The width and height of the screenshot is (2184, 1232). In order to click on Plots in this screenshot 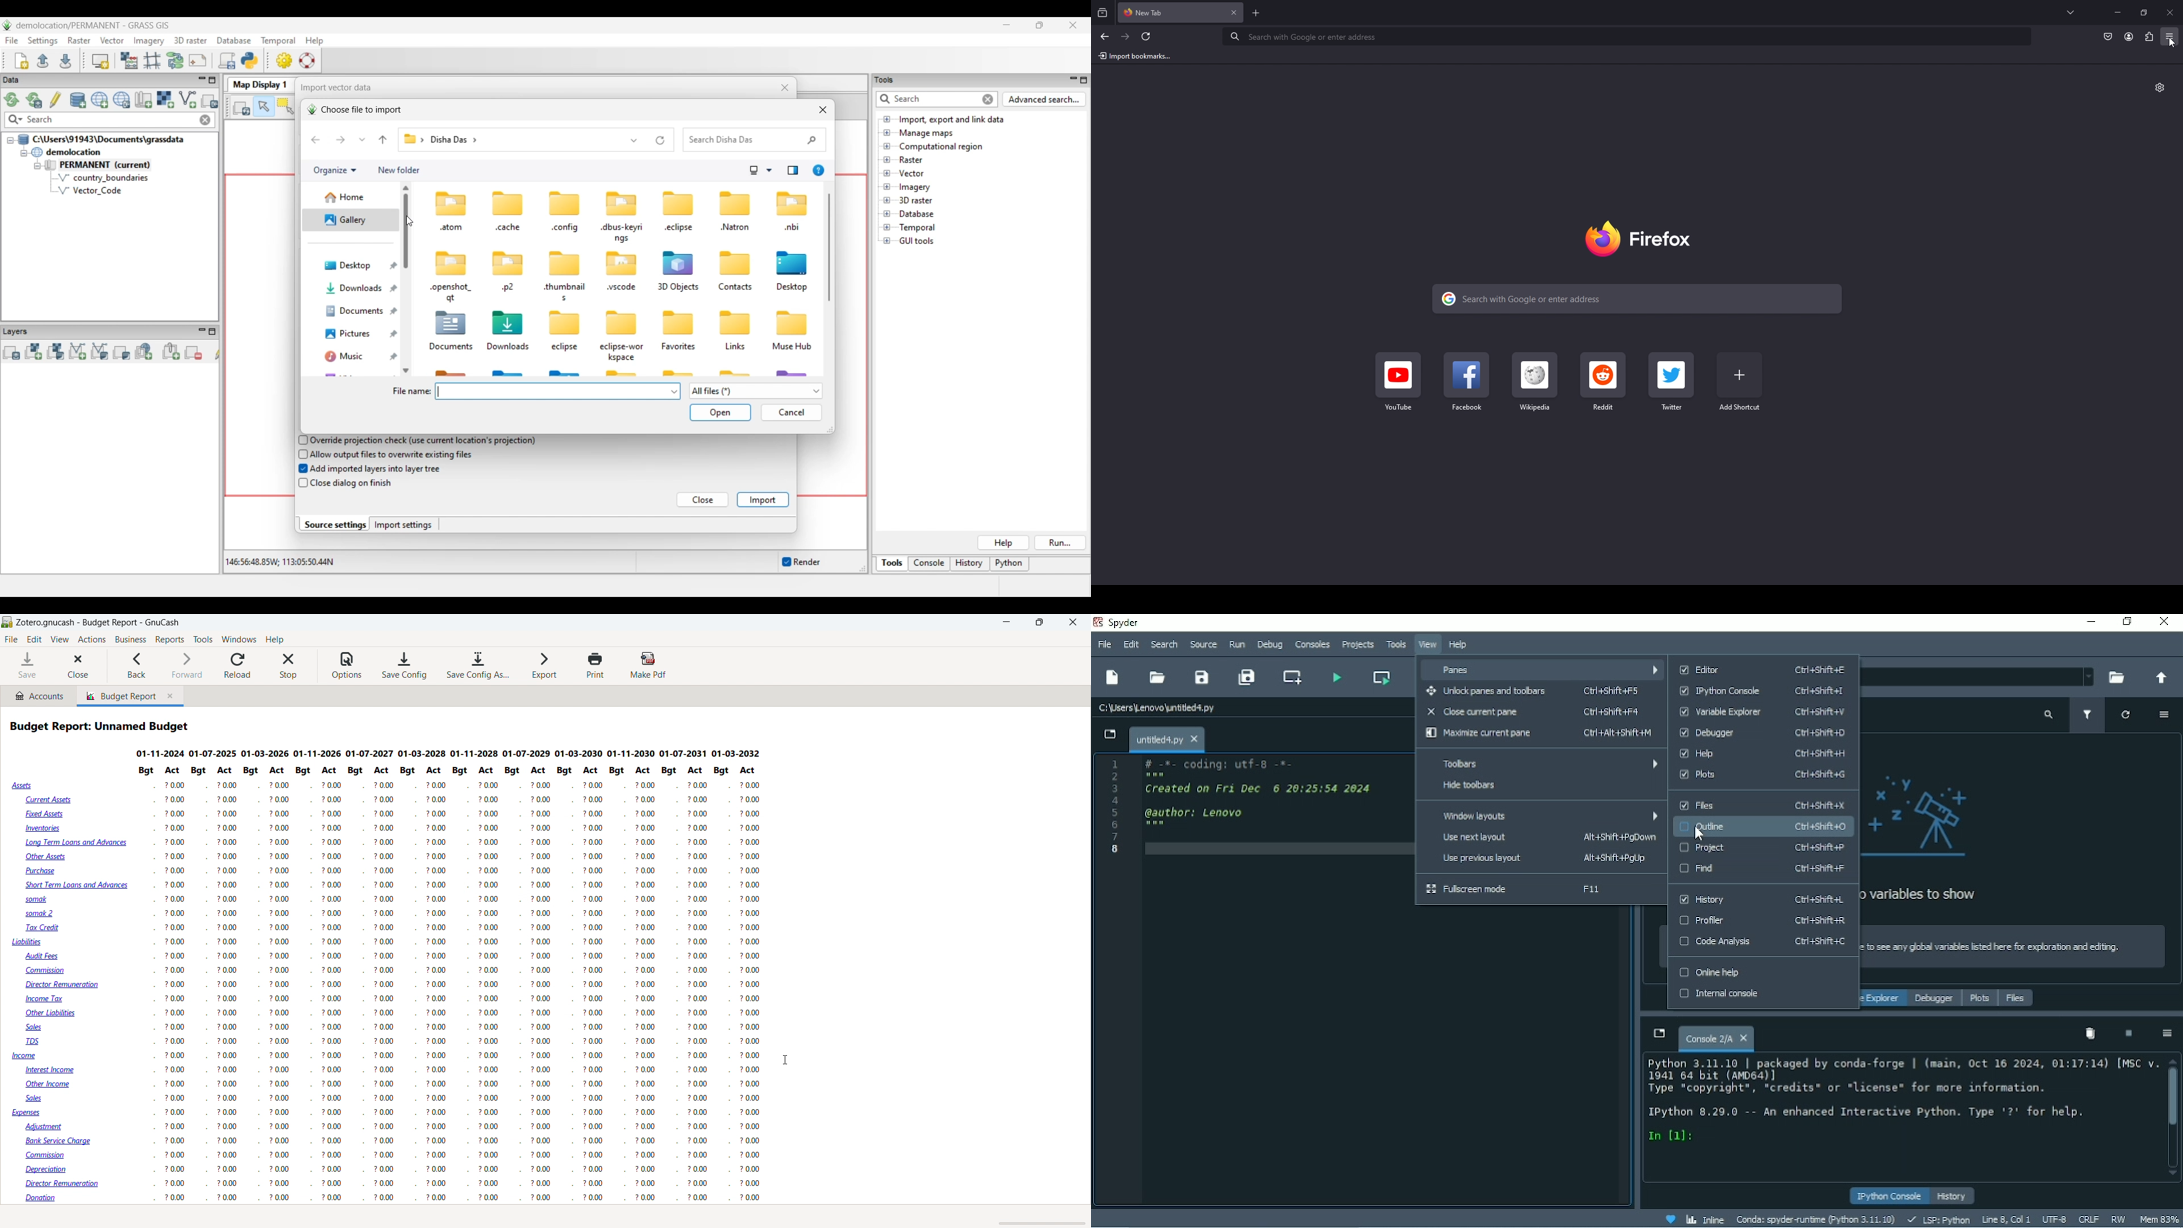, I will do `click(1980, 999)`.